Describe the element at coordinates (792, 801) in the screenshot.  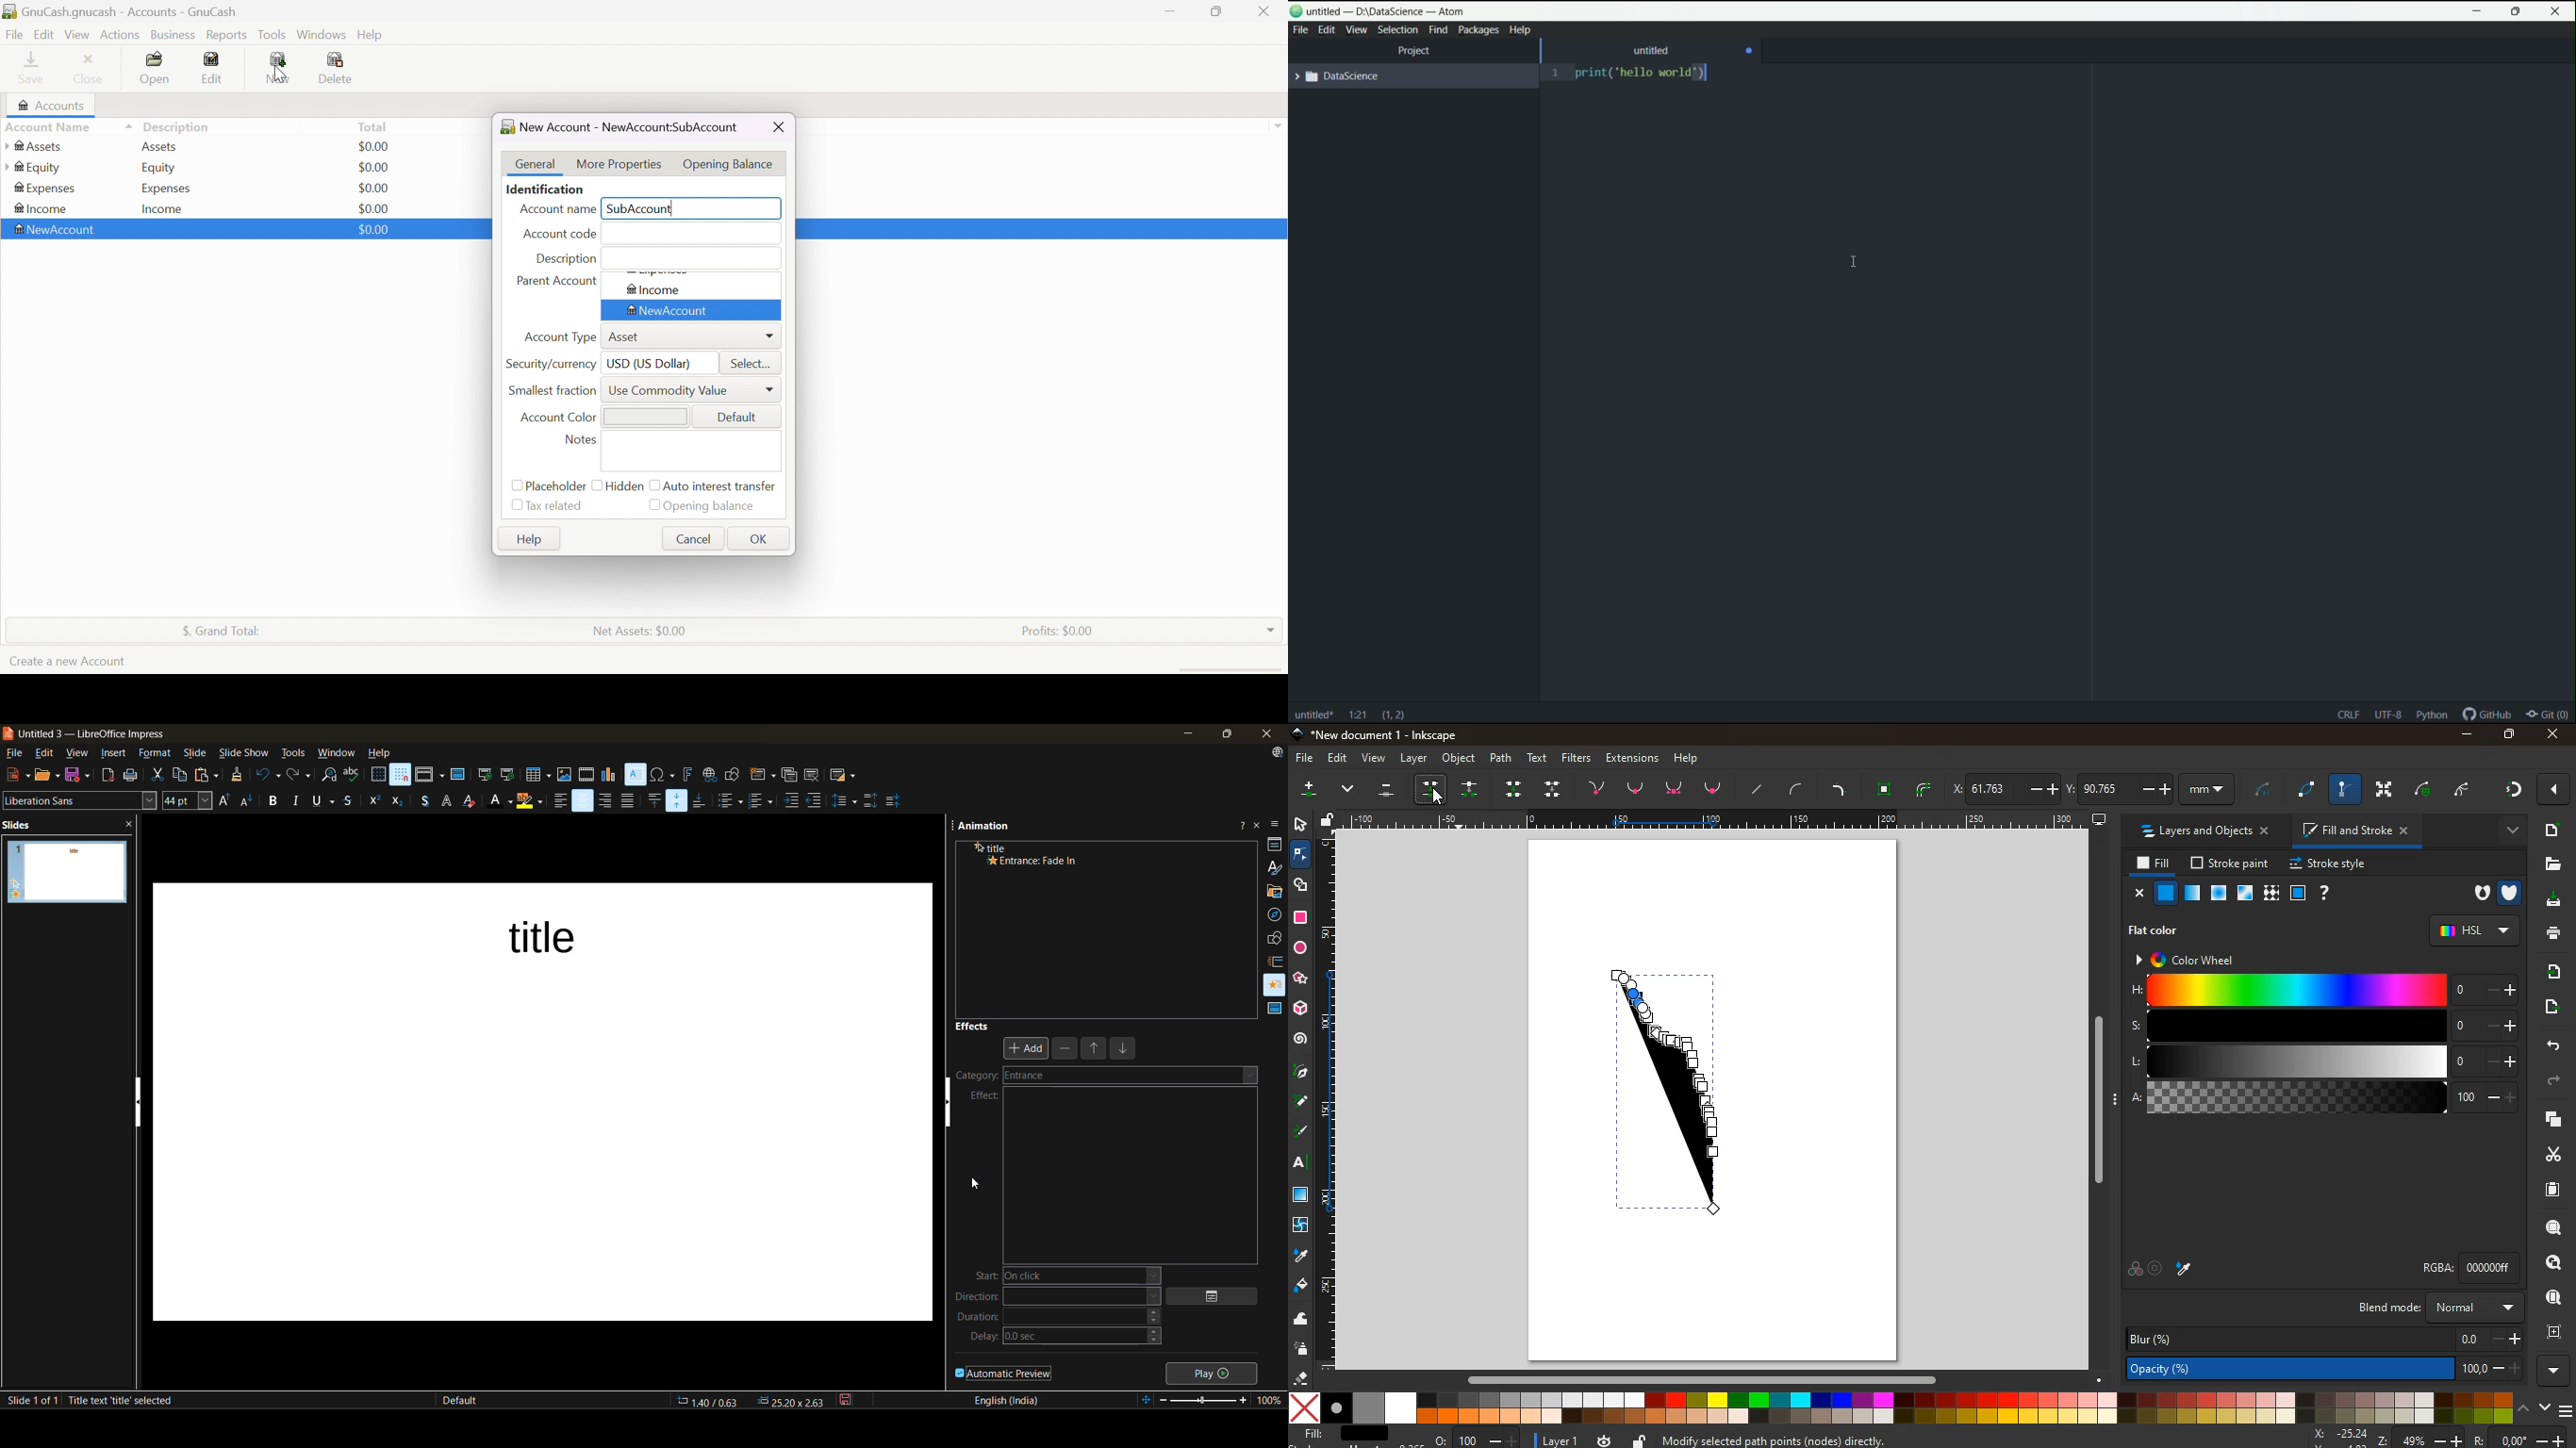
I see `increase indent` at that location.